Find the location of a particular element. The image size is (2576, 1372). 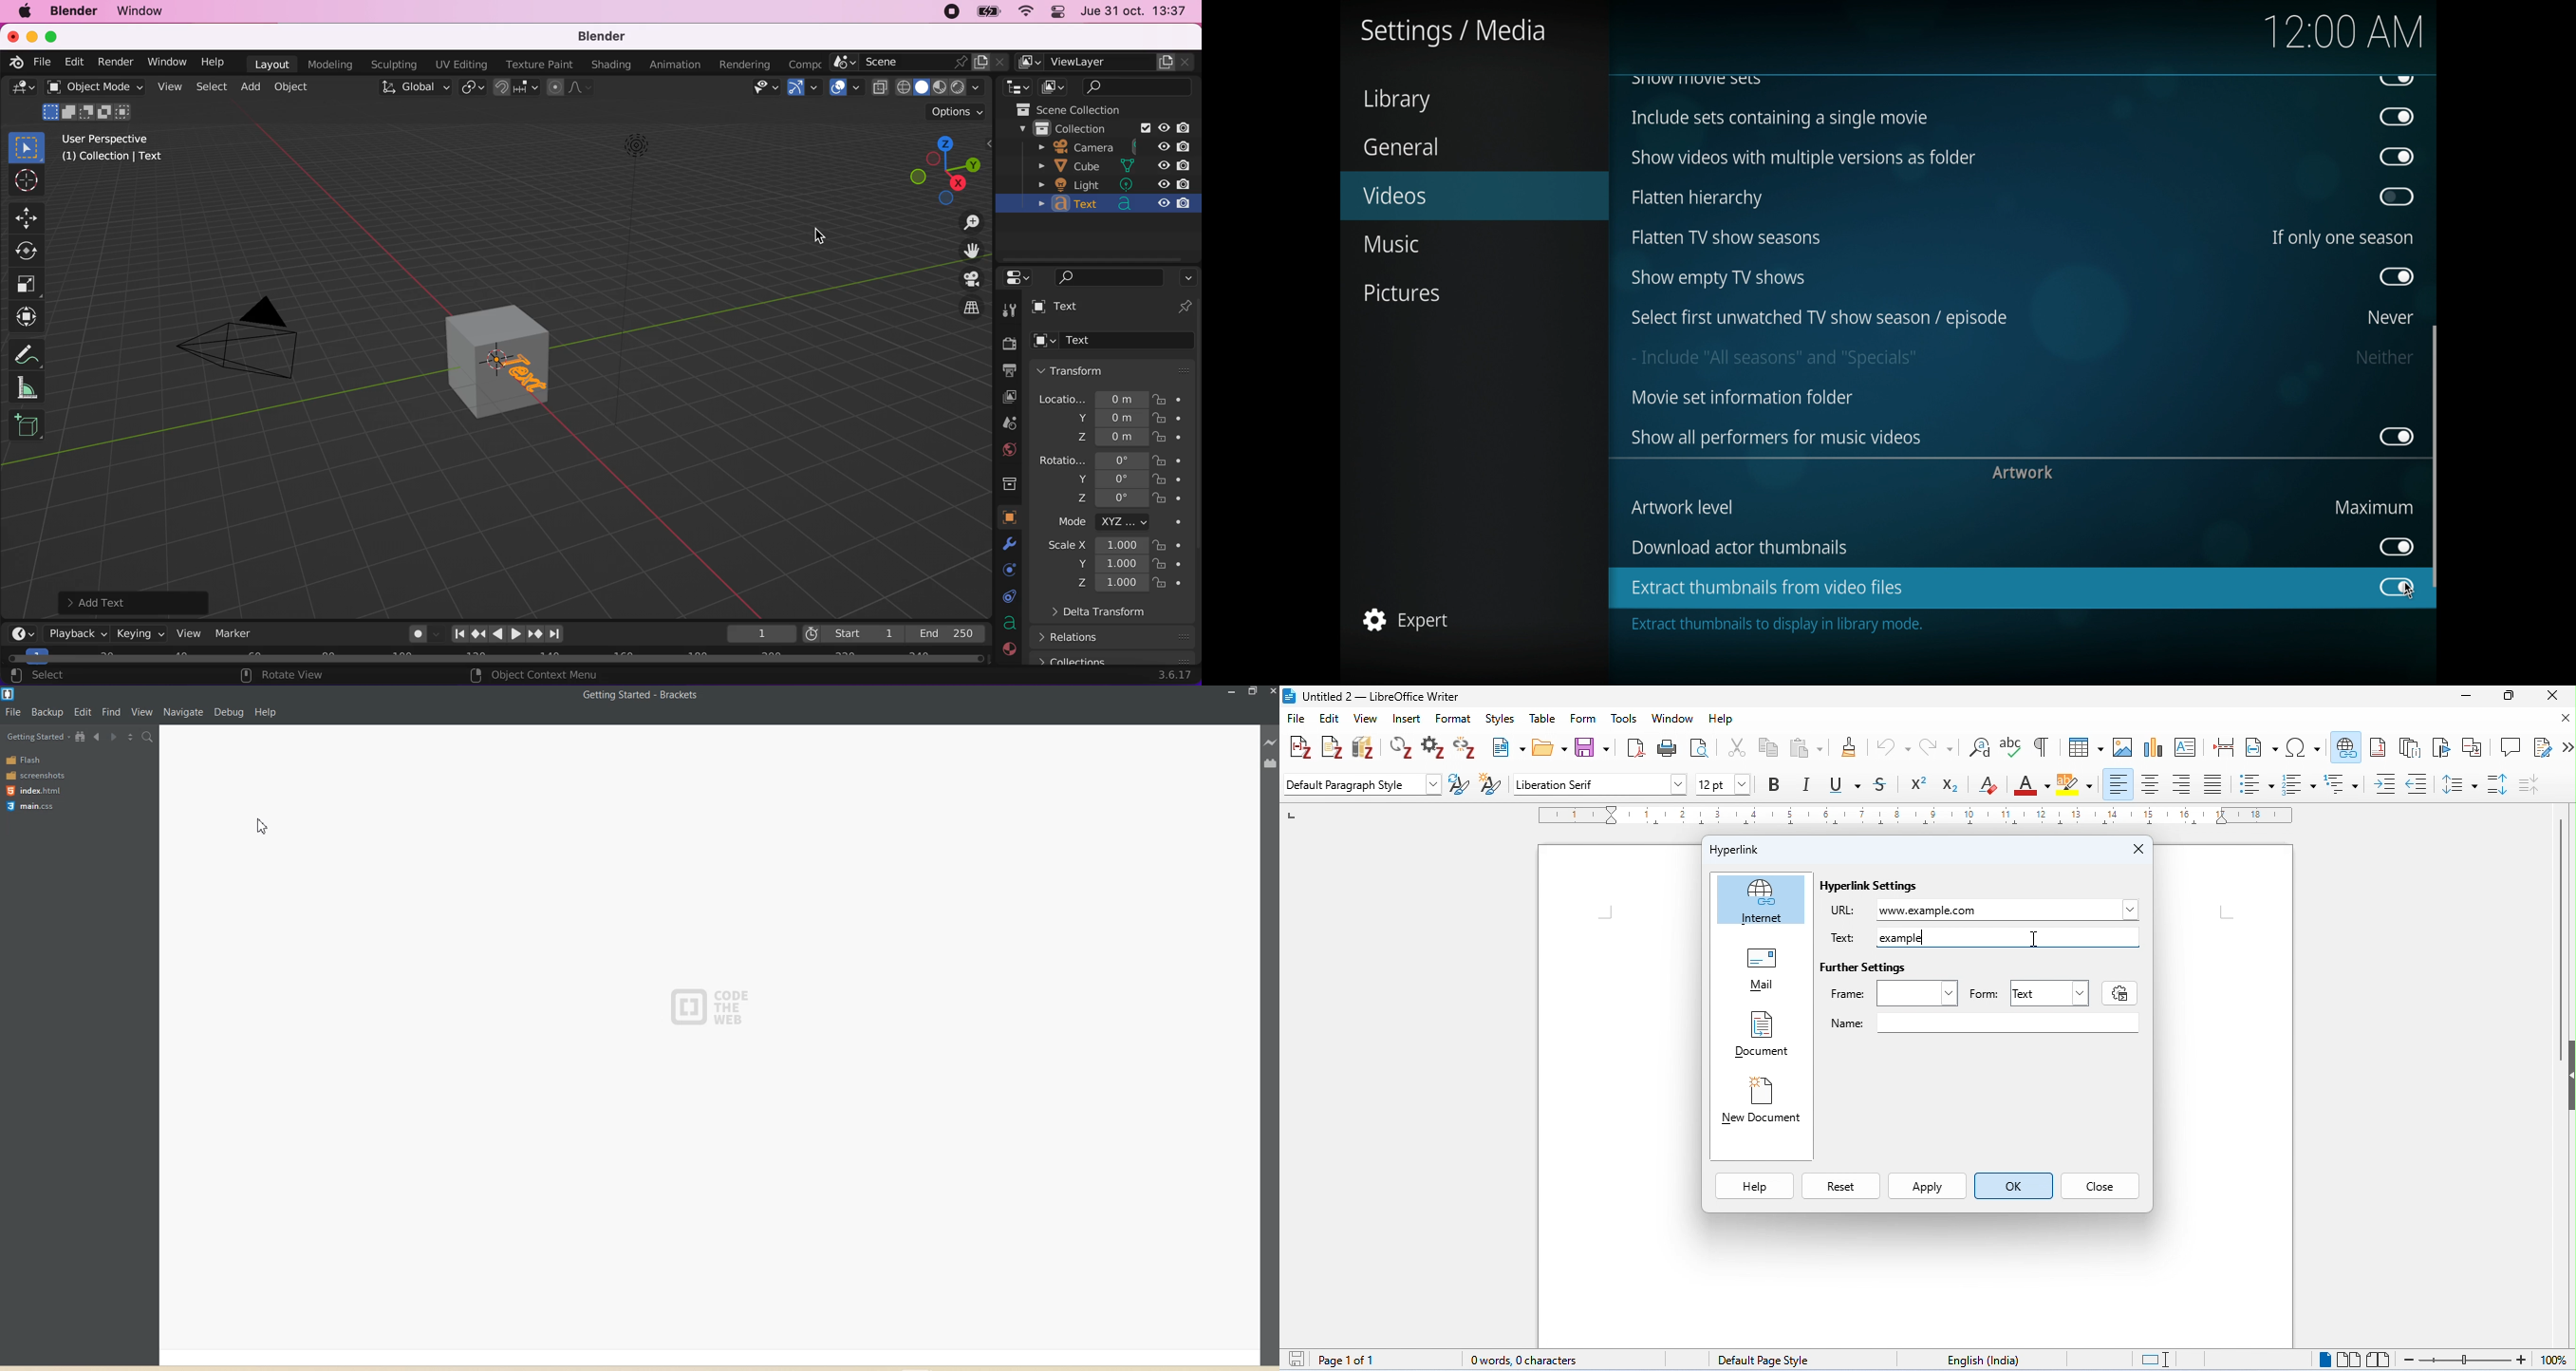

toggle button is located at coordinates (2398, 158).